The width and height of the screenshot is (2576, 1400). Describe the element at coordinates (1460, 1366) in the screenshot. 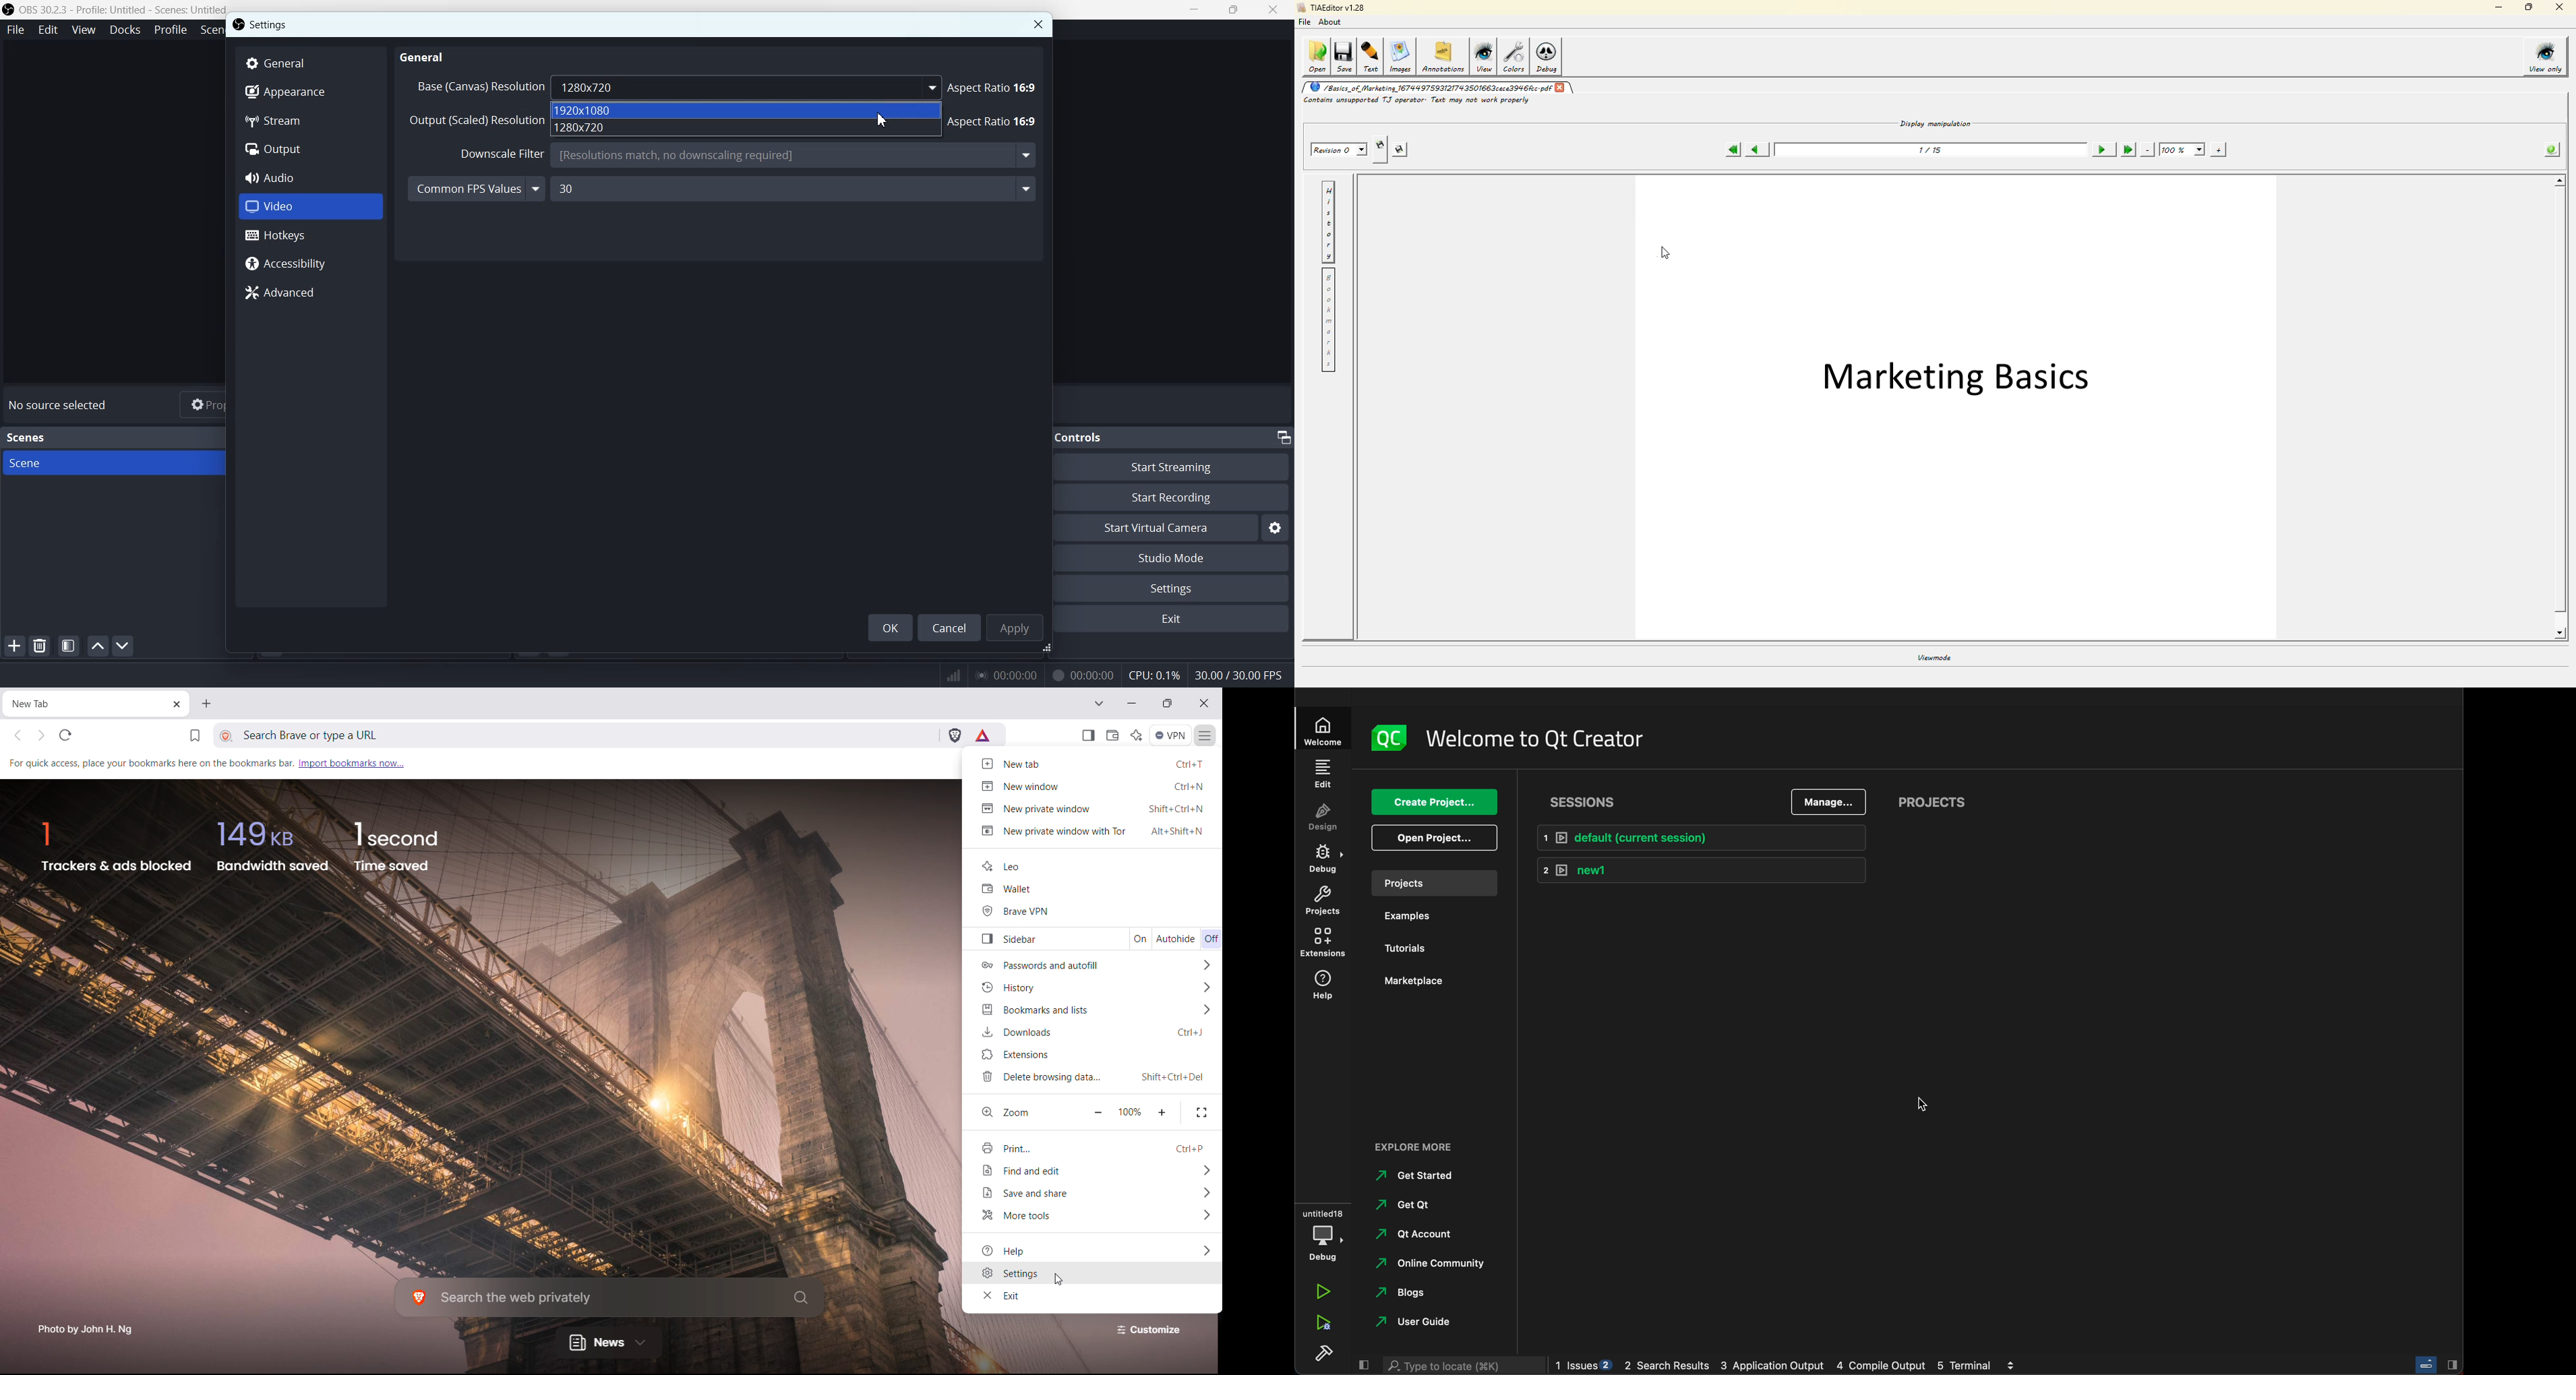

I see `` at that location.